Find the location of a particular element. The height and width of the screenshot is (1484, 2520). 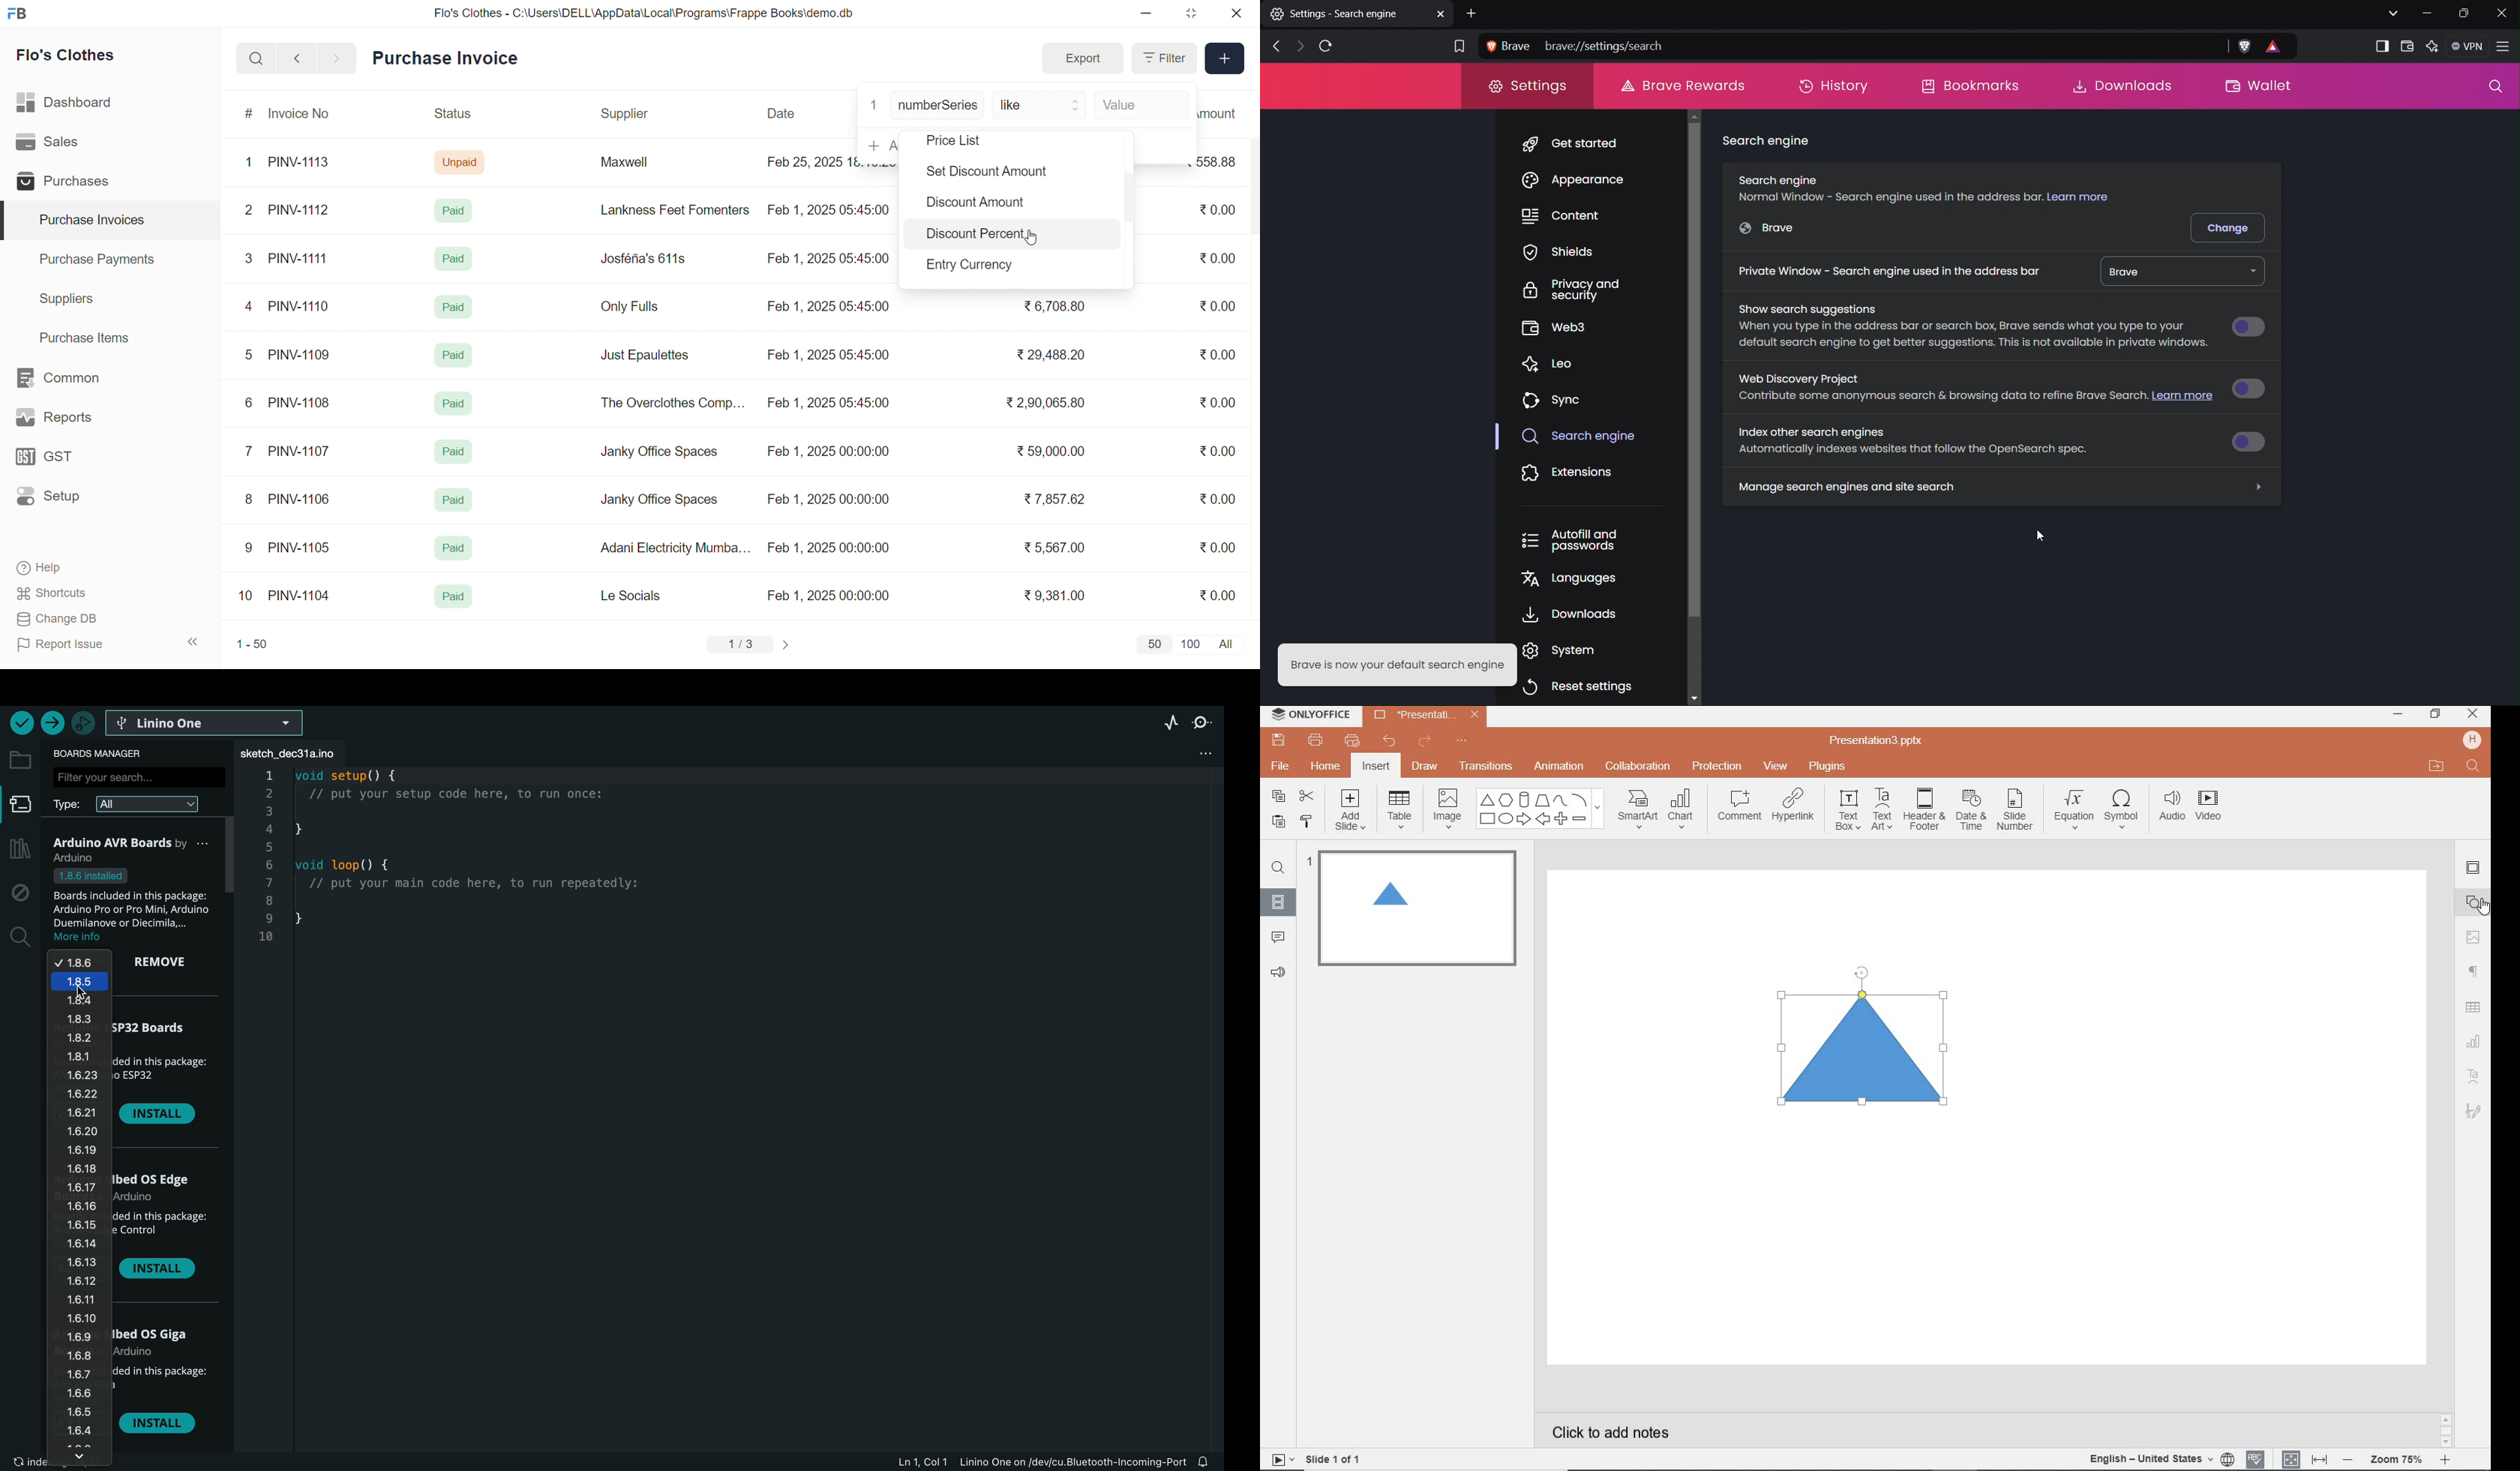

2 is located at coordinates (251, 212).